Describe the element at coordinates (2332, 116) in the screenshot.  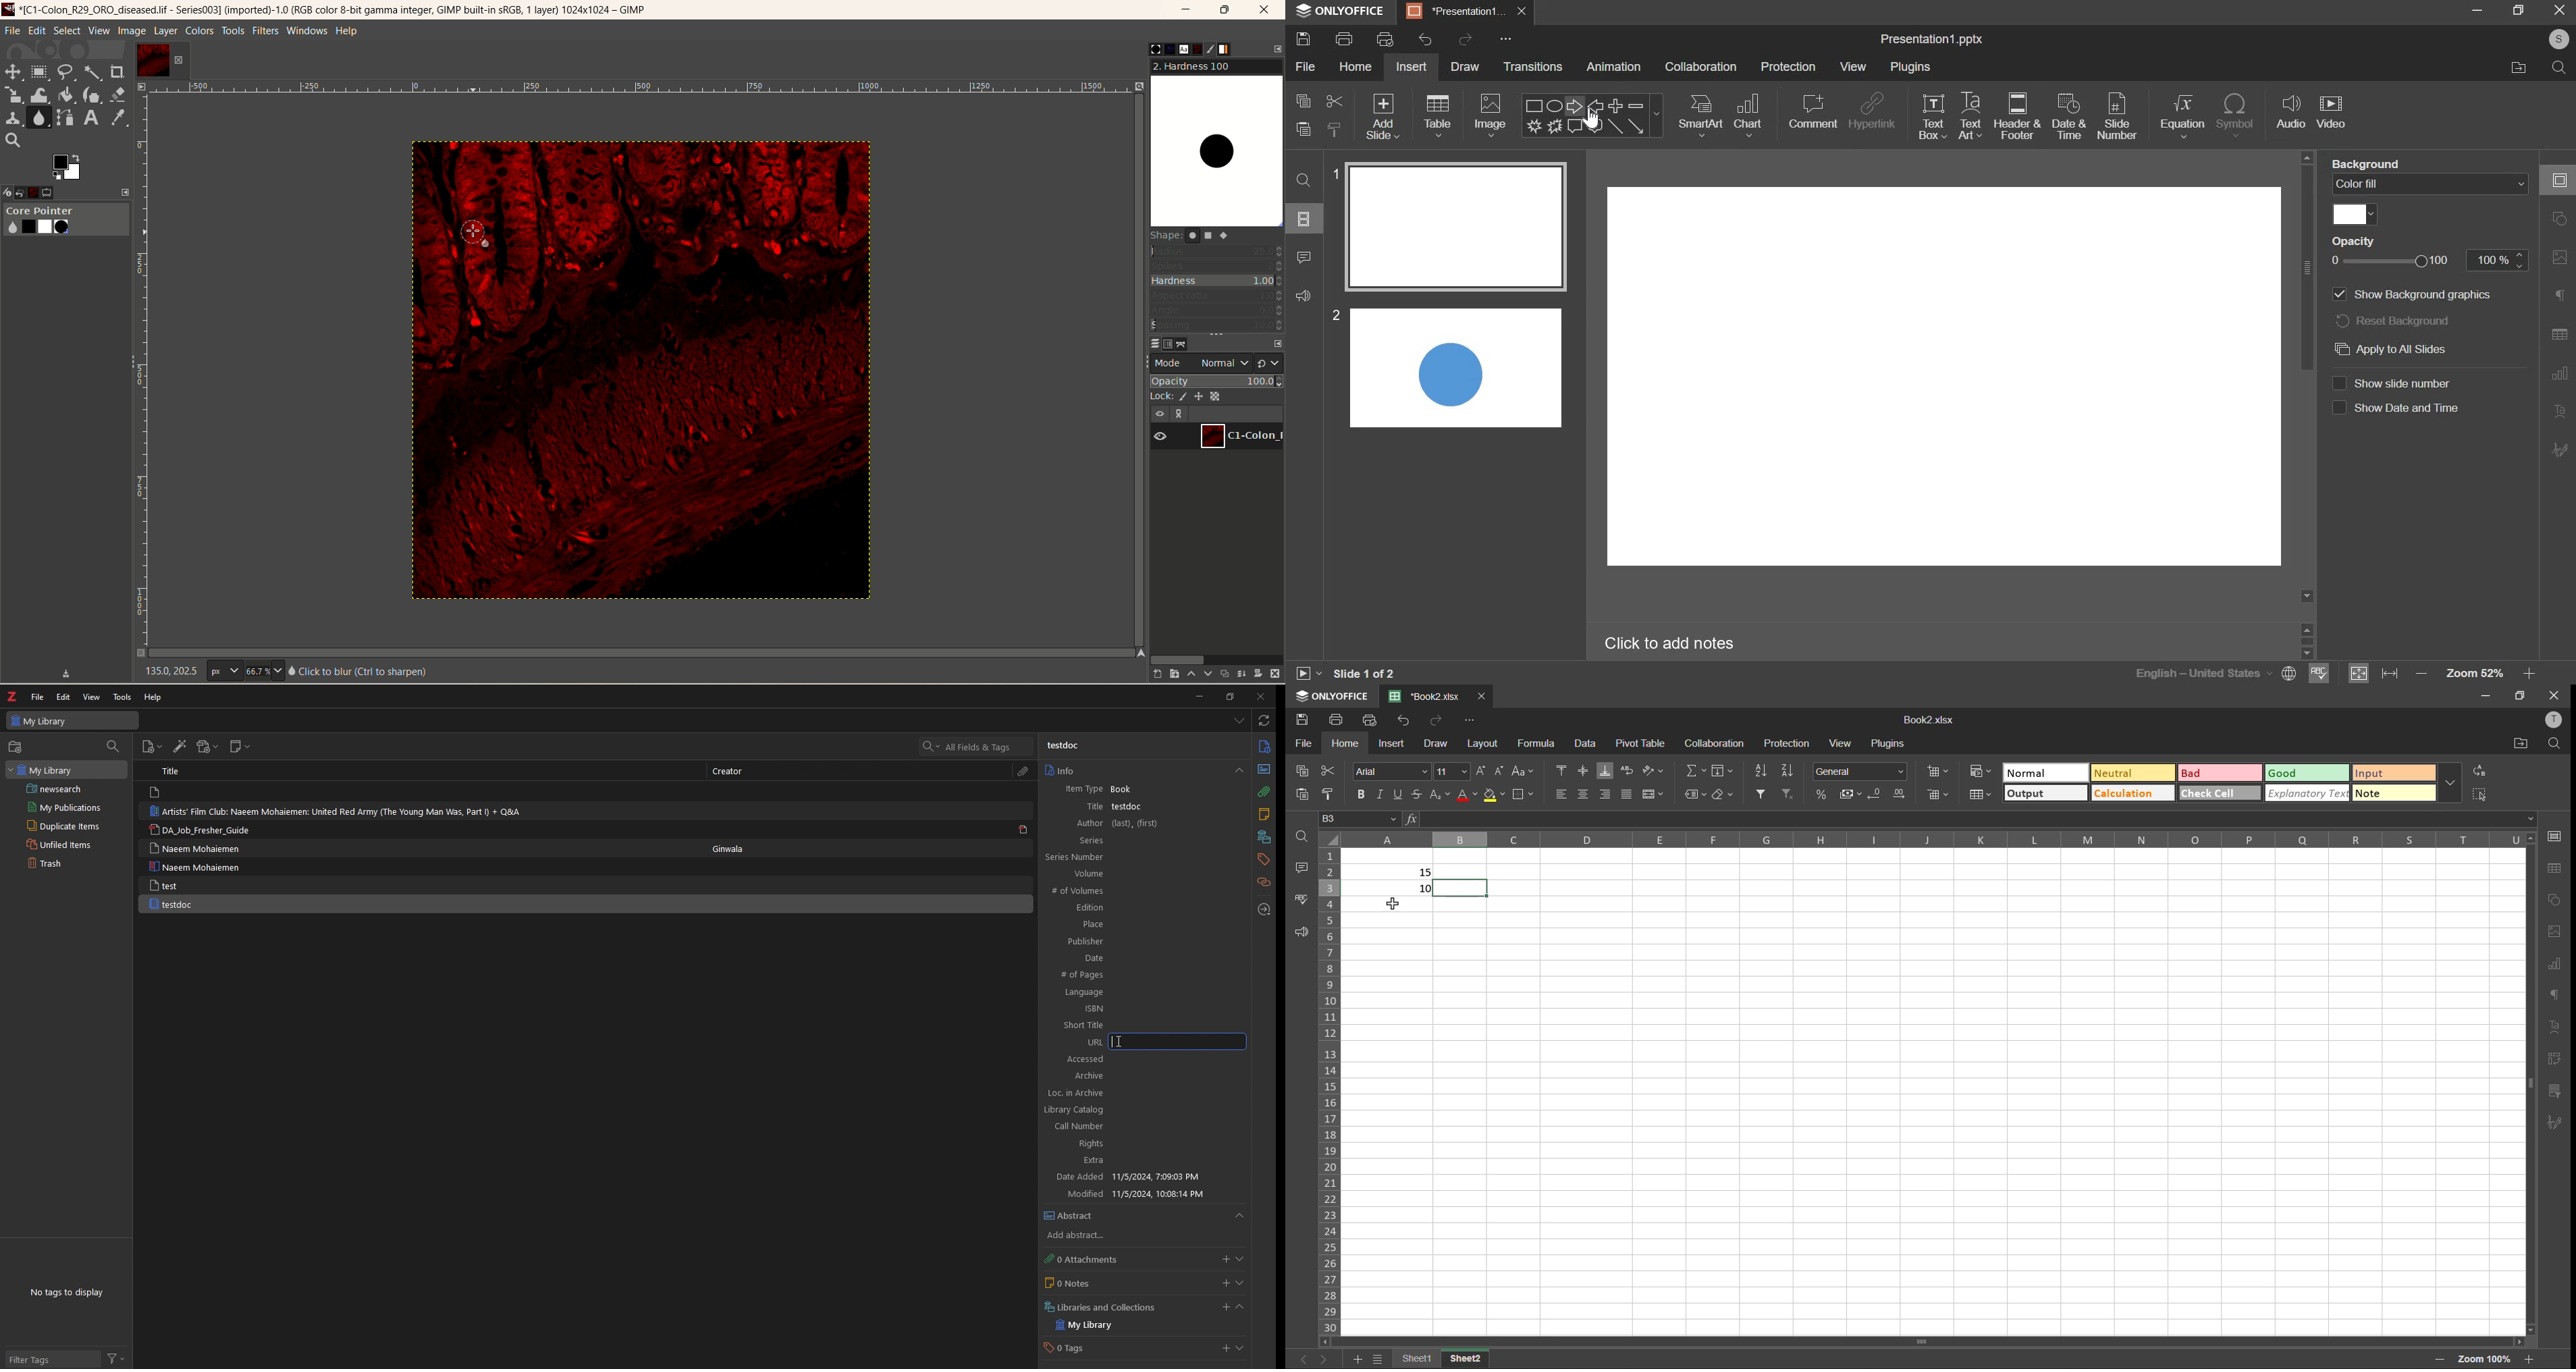
I see `insert video` at that location.